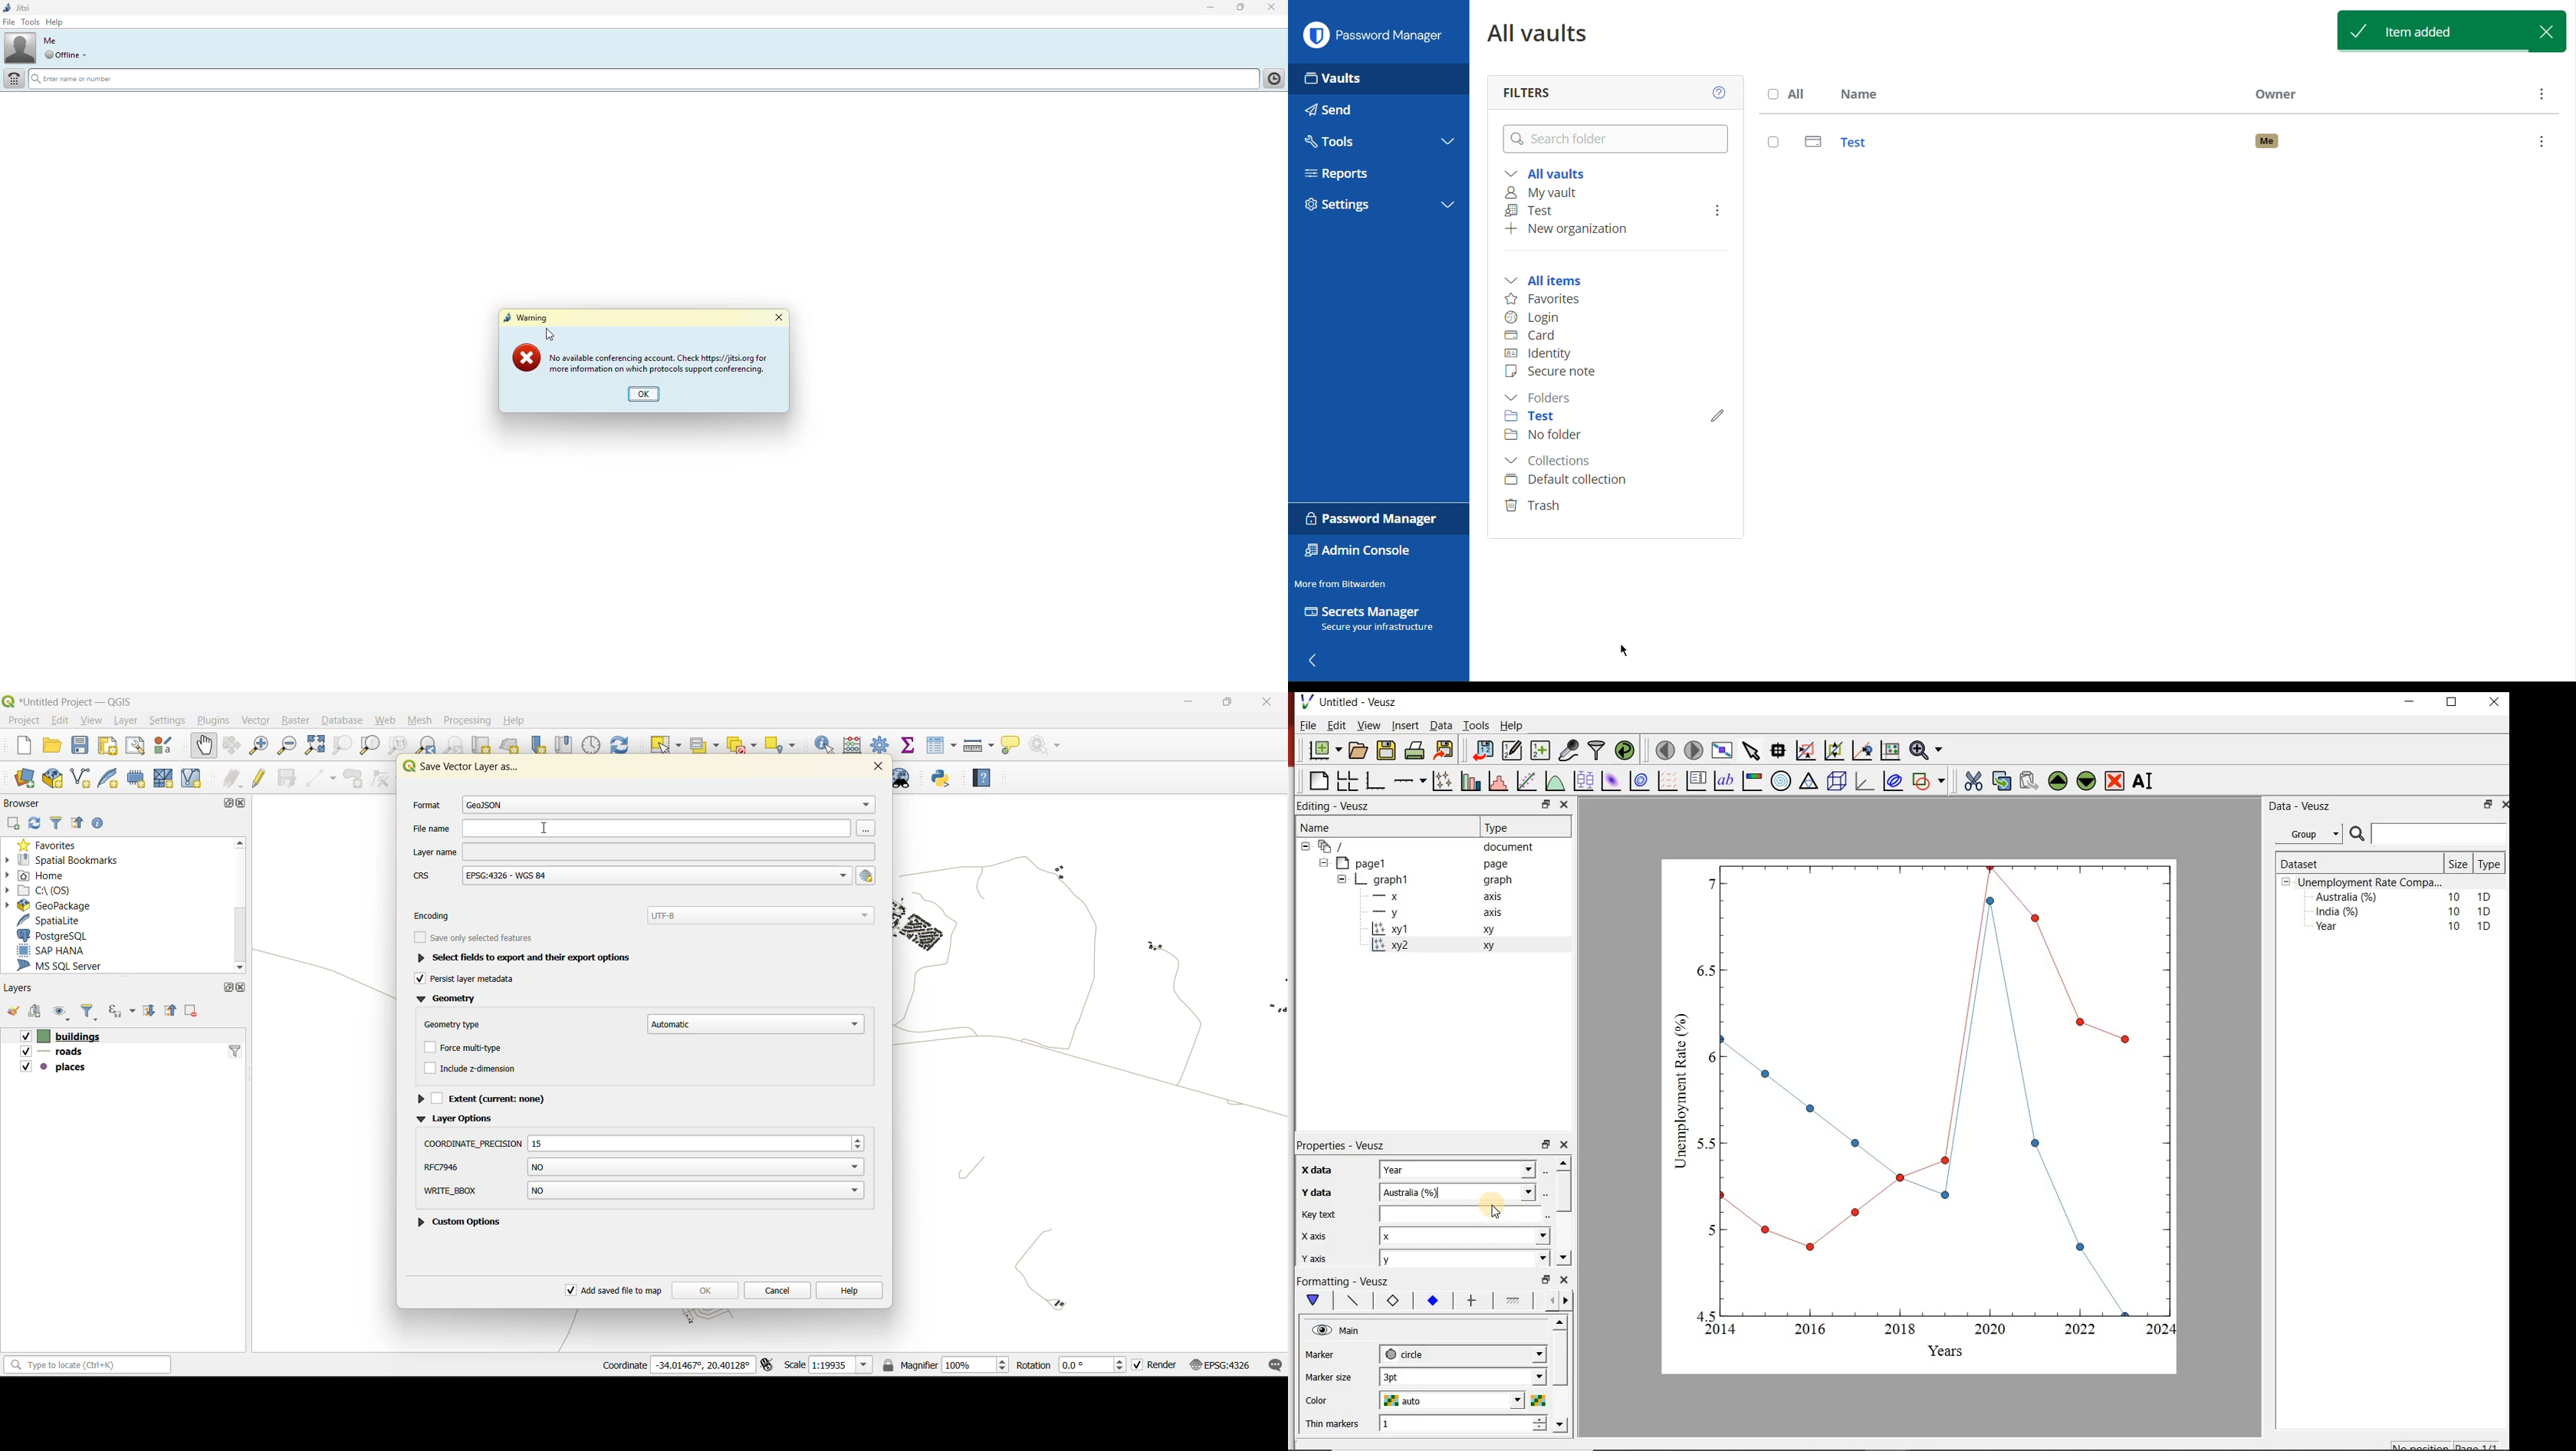  I want to click on help, so click(983, 778).